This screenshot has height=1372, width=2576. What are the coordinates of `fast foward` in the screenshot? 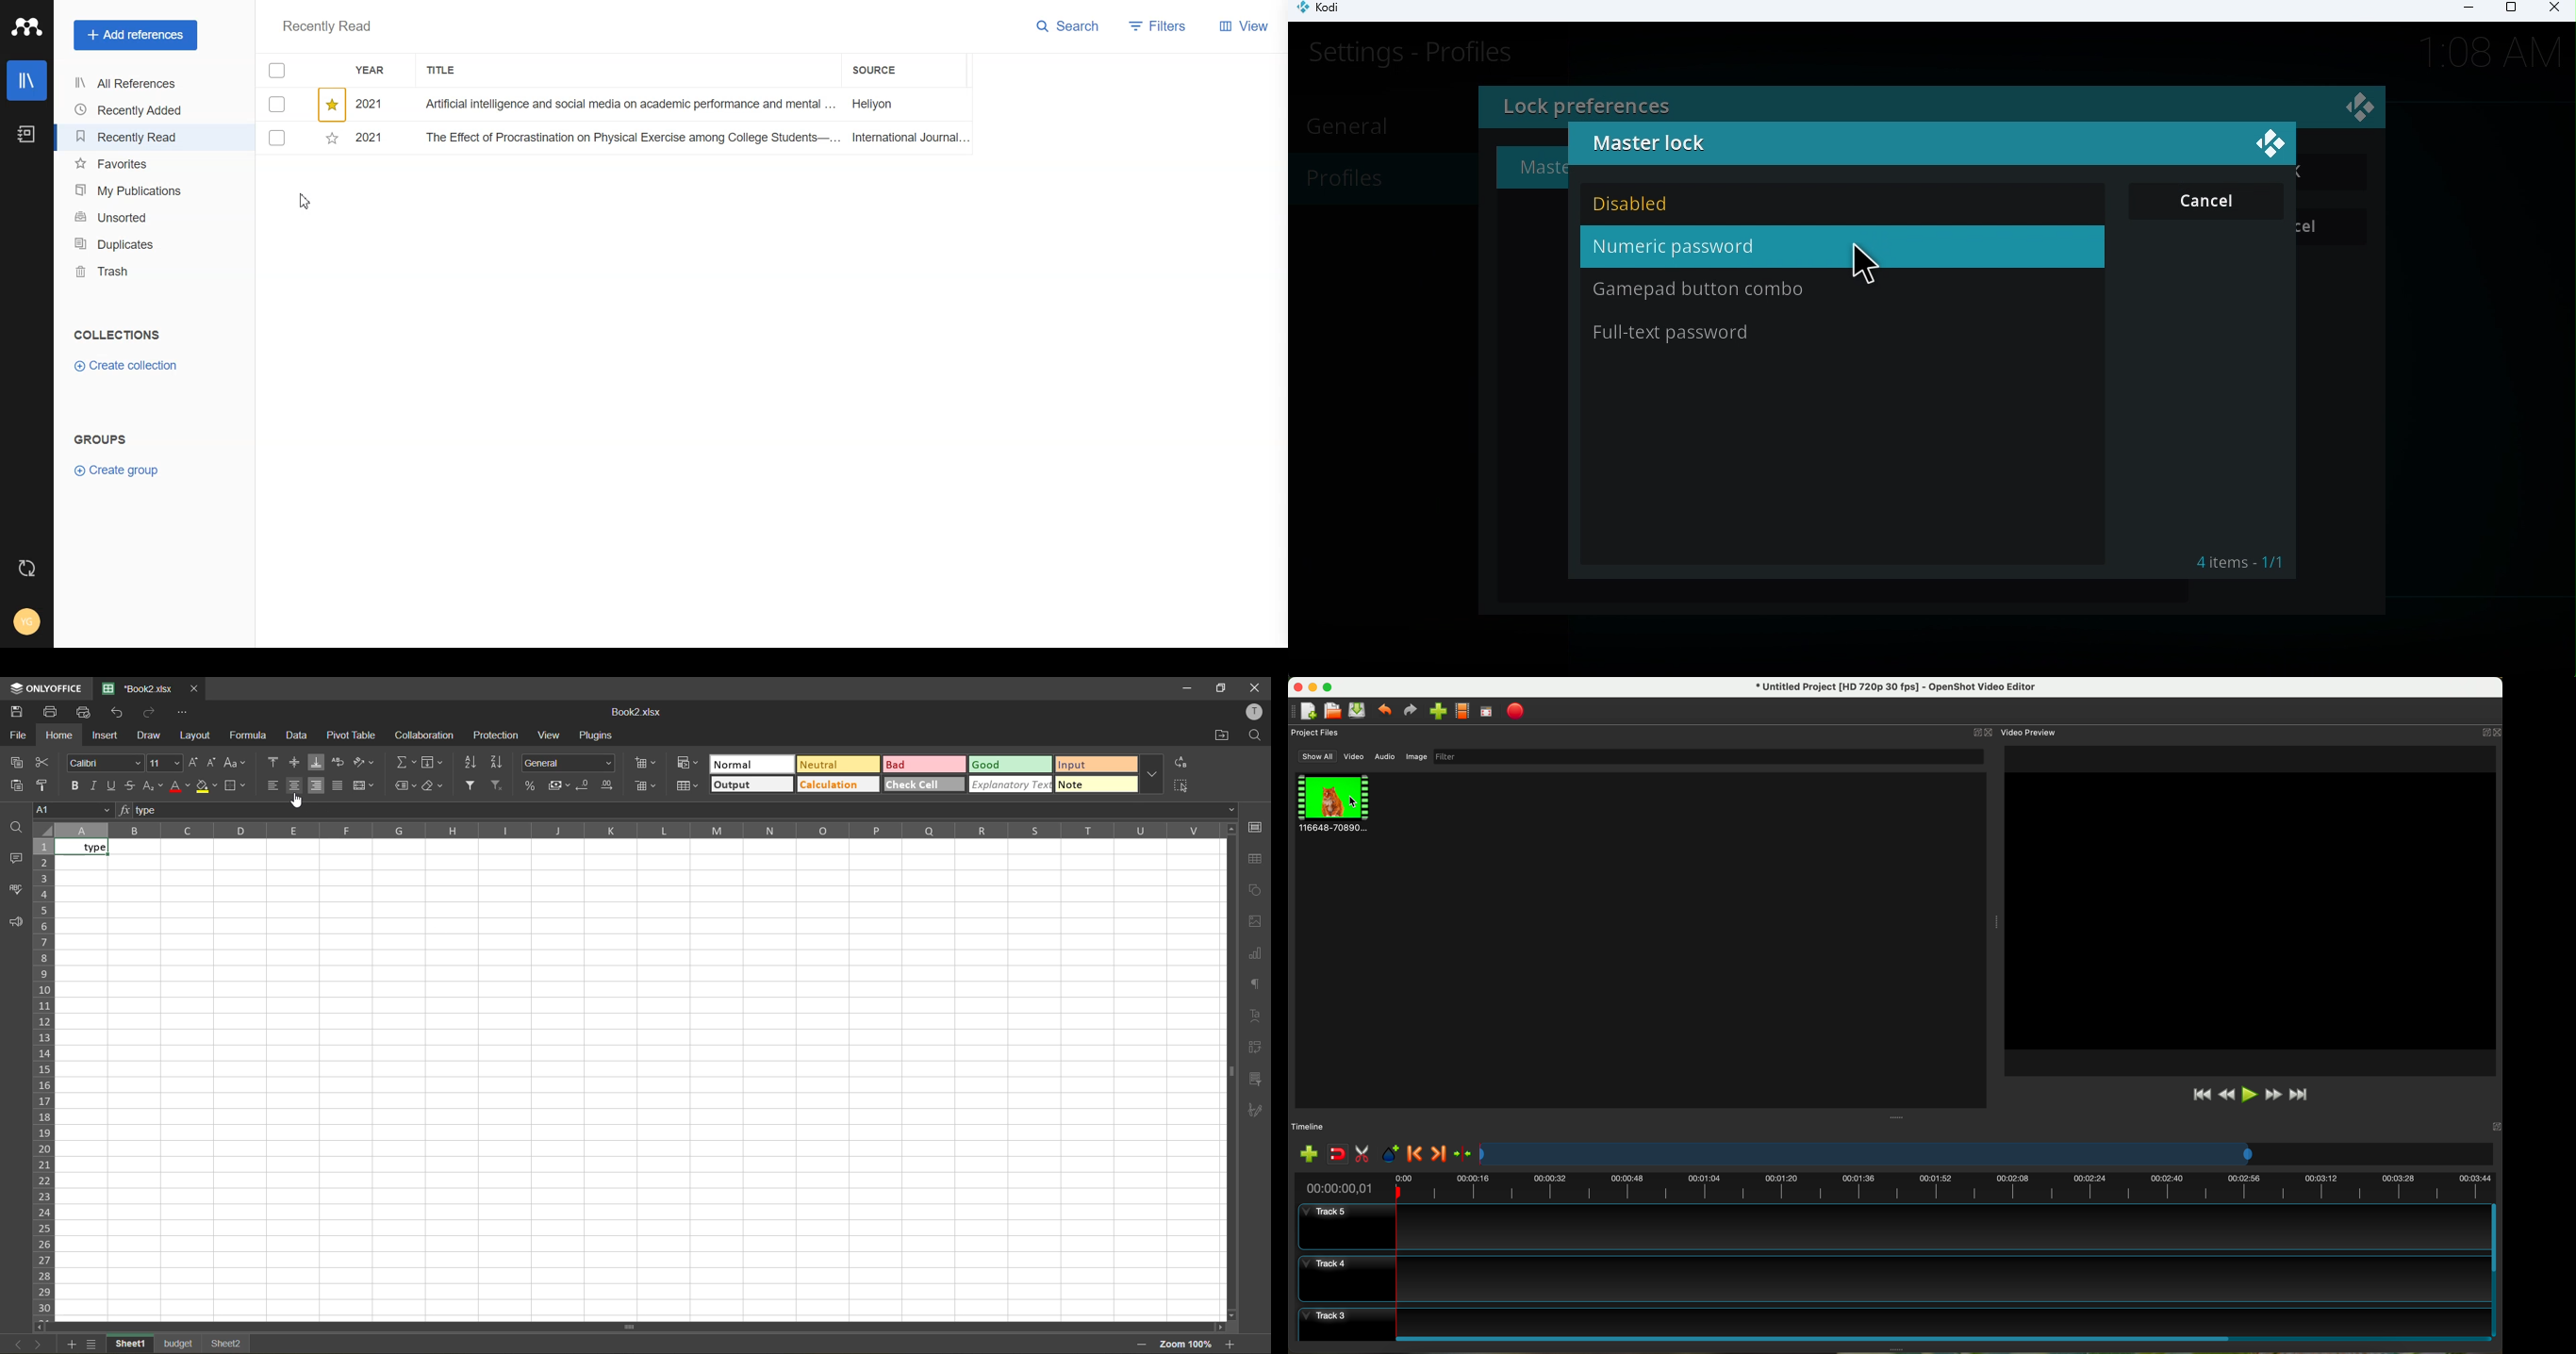 It's located at (2274, 1094).